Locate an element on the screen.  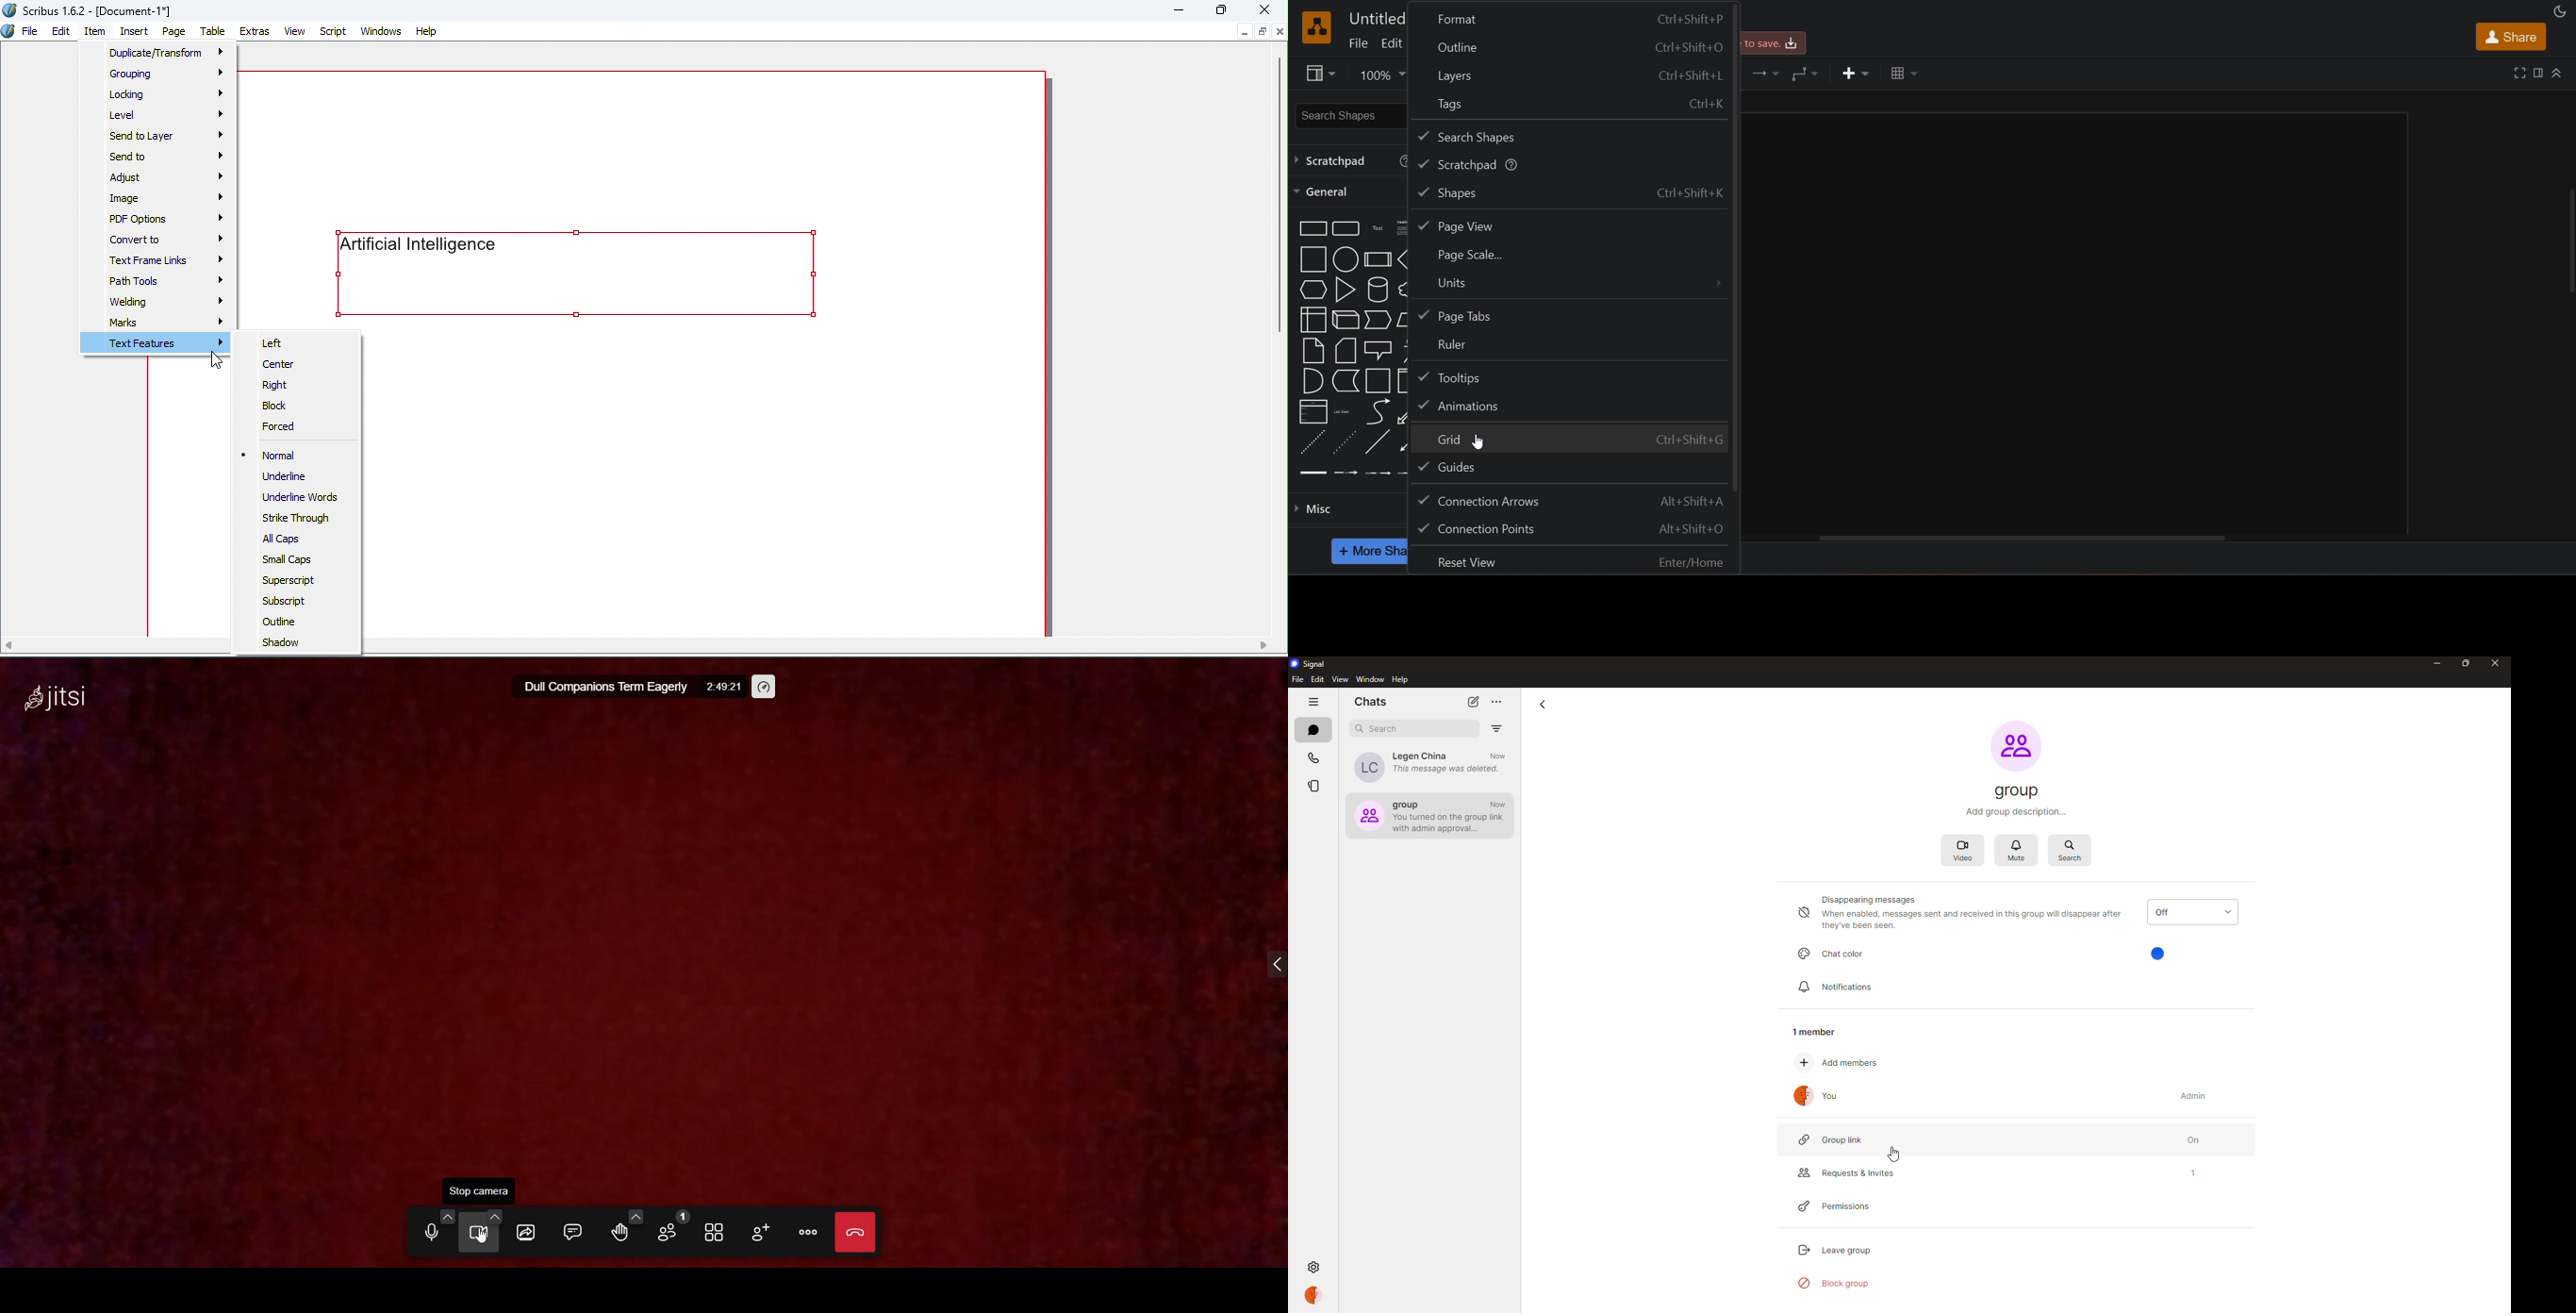
disappearing messages is located at coordinates (1963, 913).